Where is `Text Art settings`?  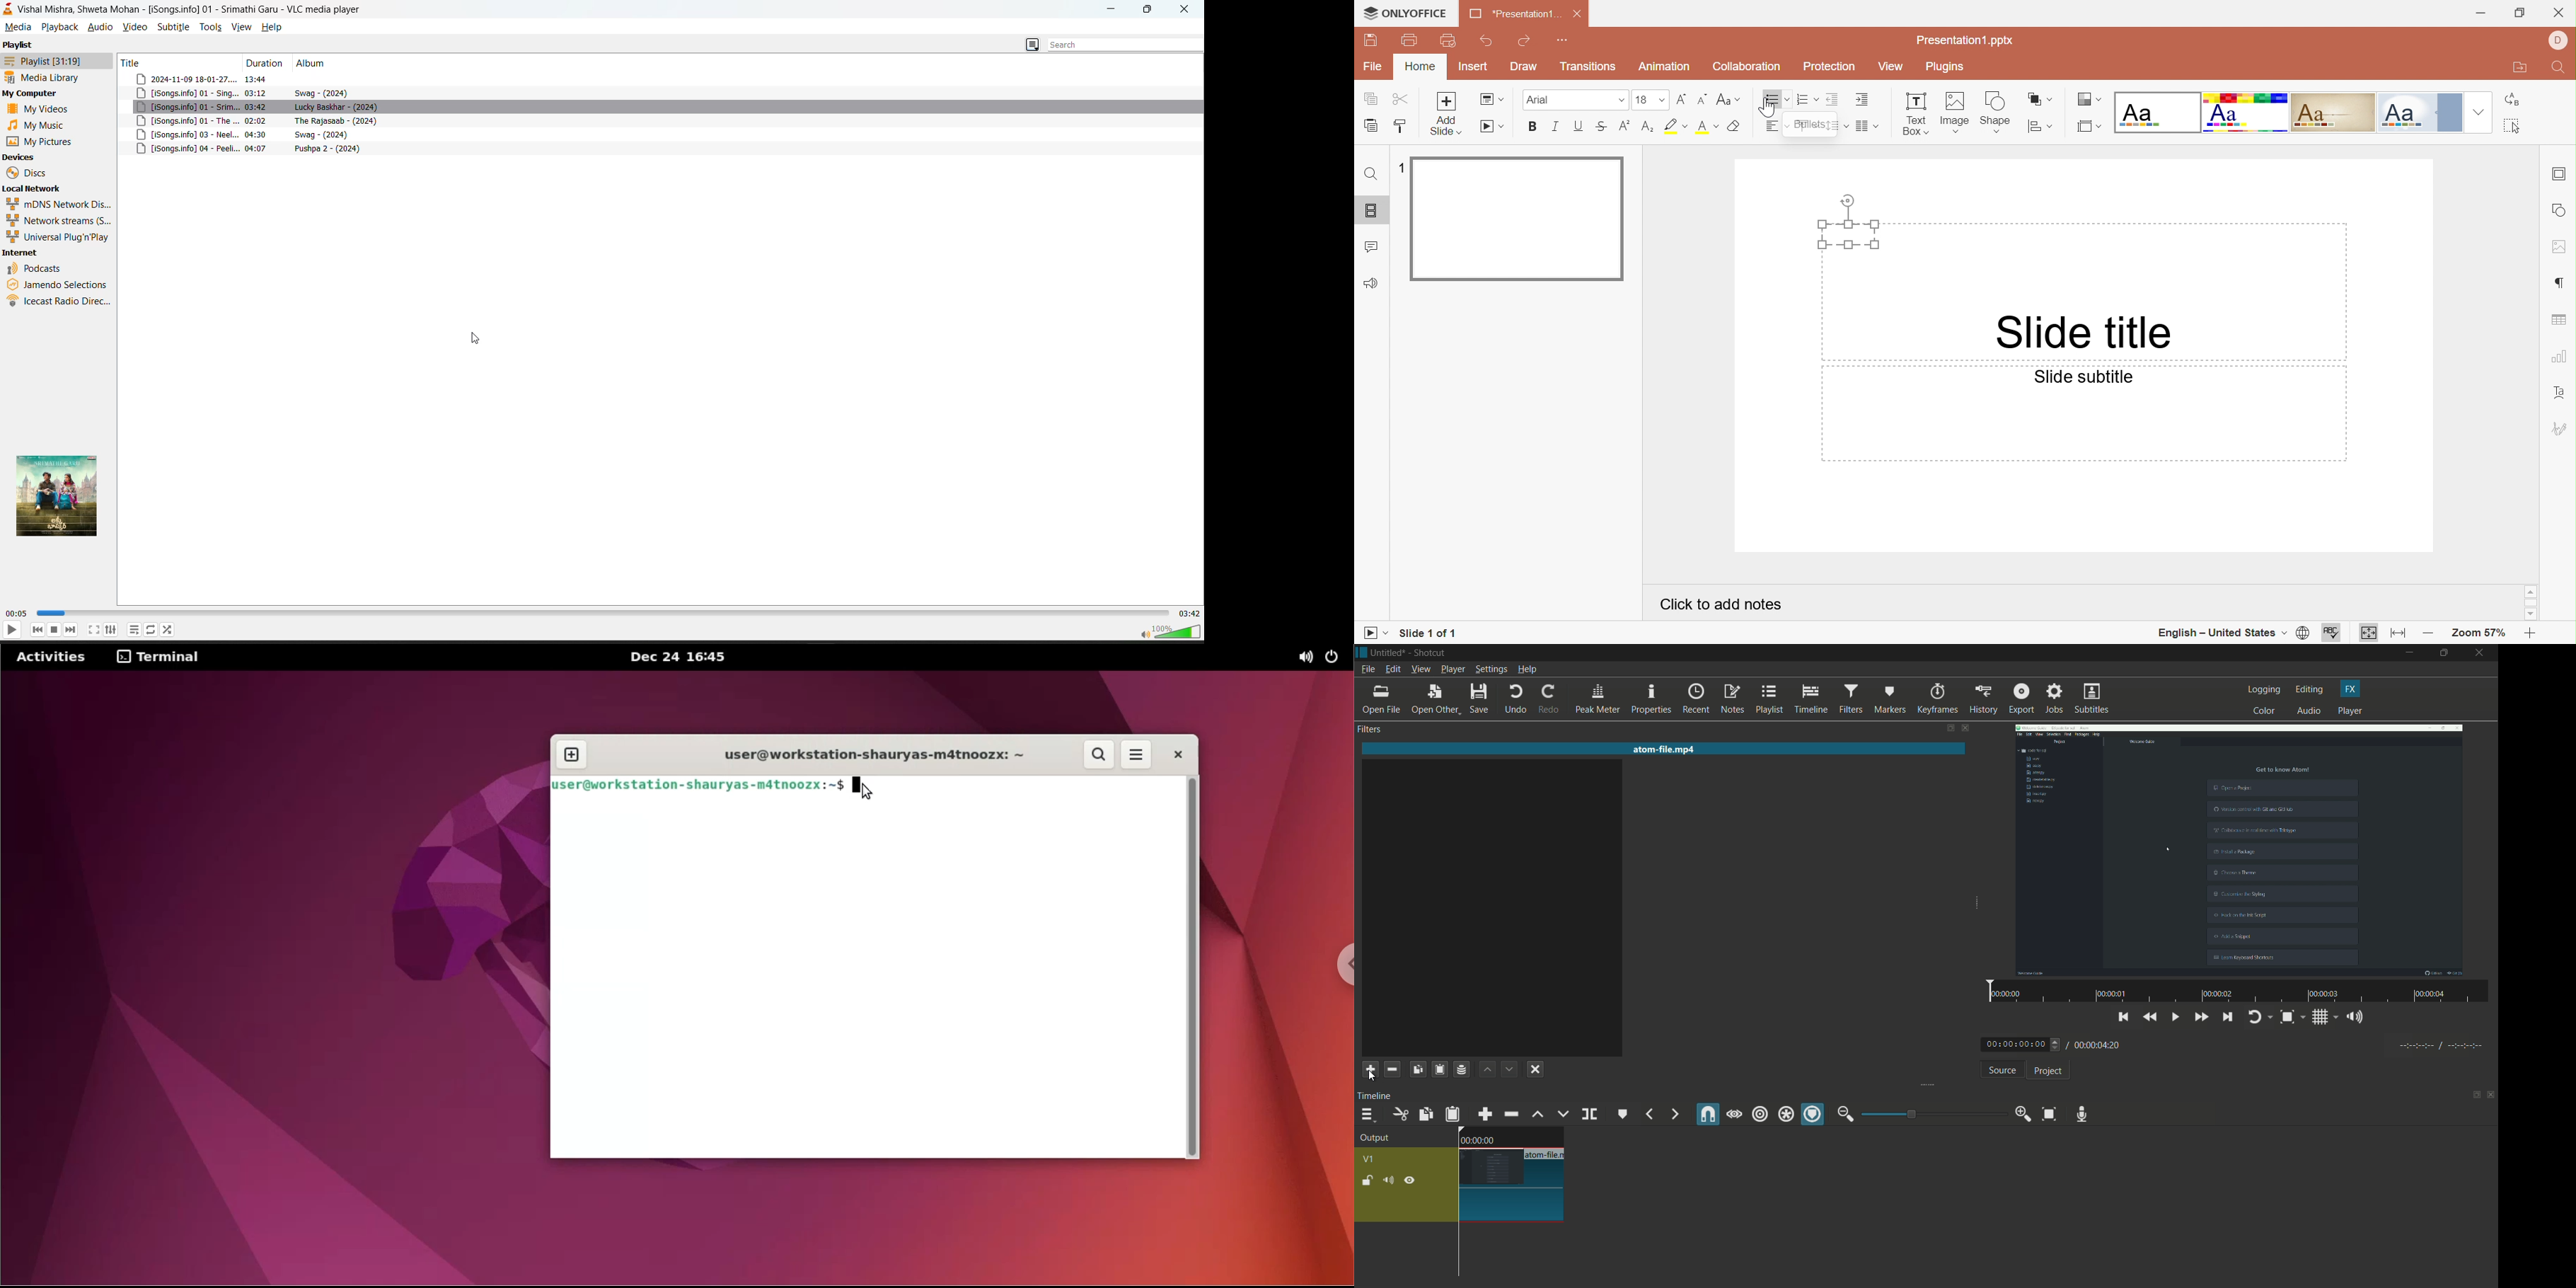
Text Art settings is located at coordinates (2563, 392).